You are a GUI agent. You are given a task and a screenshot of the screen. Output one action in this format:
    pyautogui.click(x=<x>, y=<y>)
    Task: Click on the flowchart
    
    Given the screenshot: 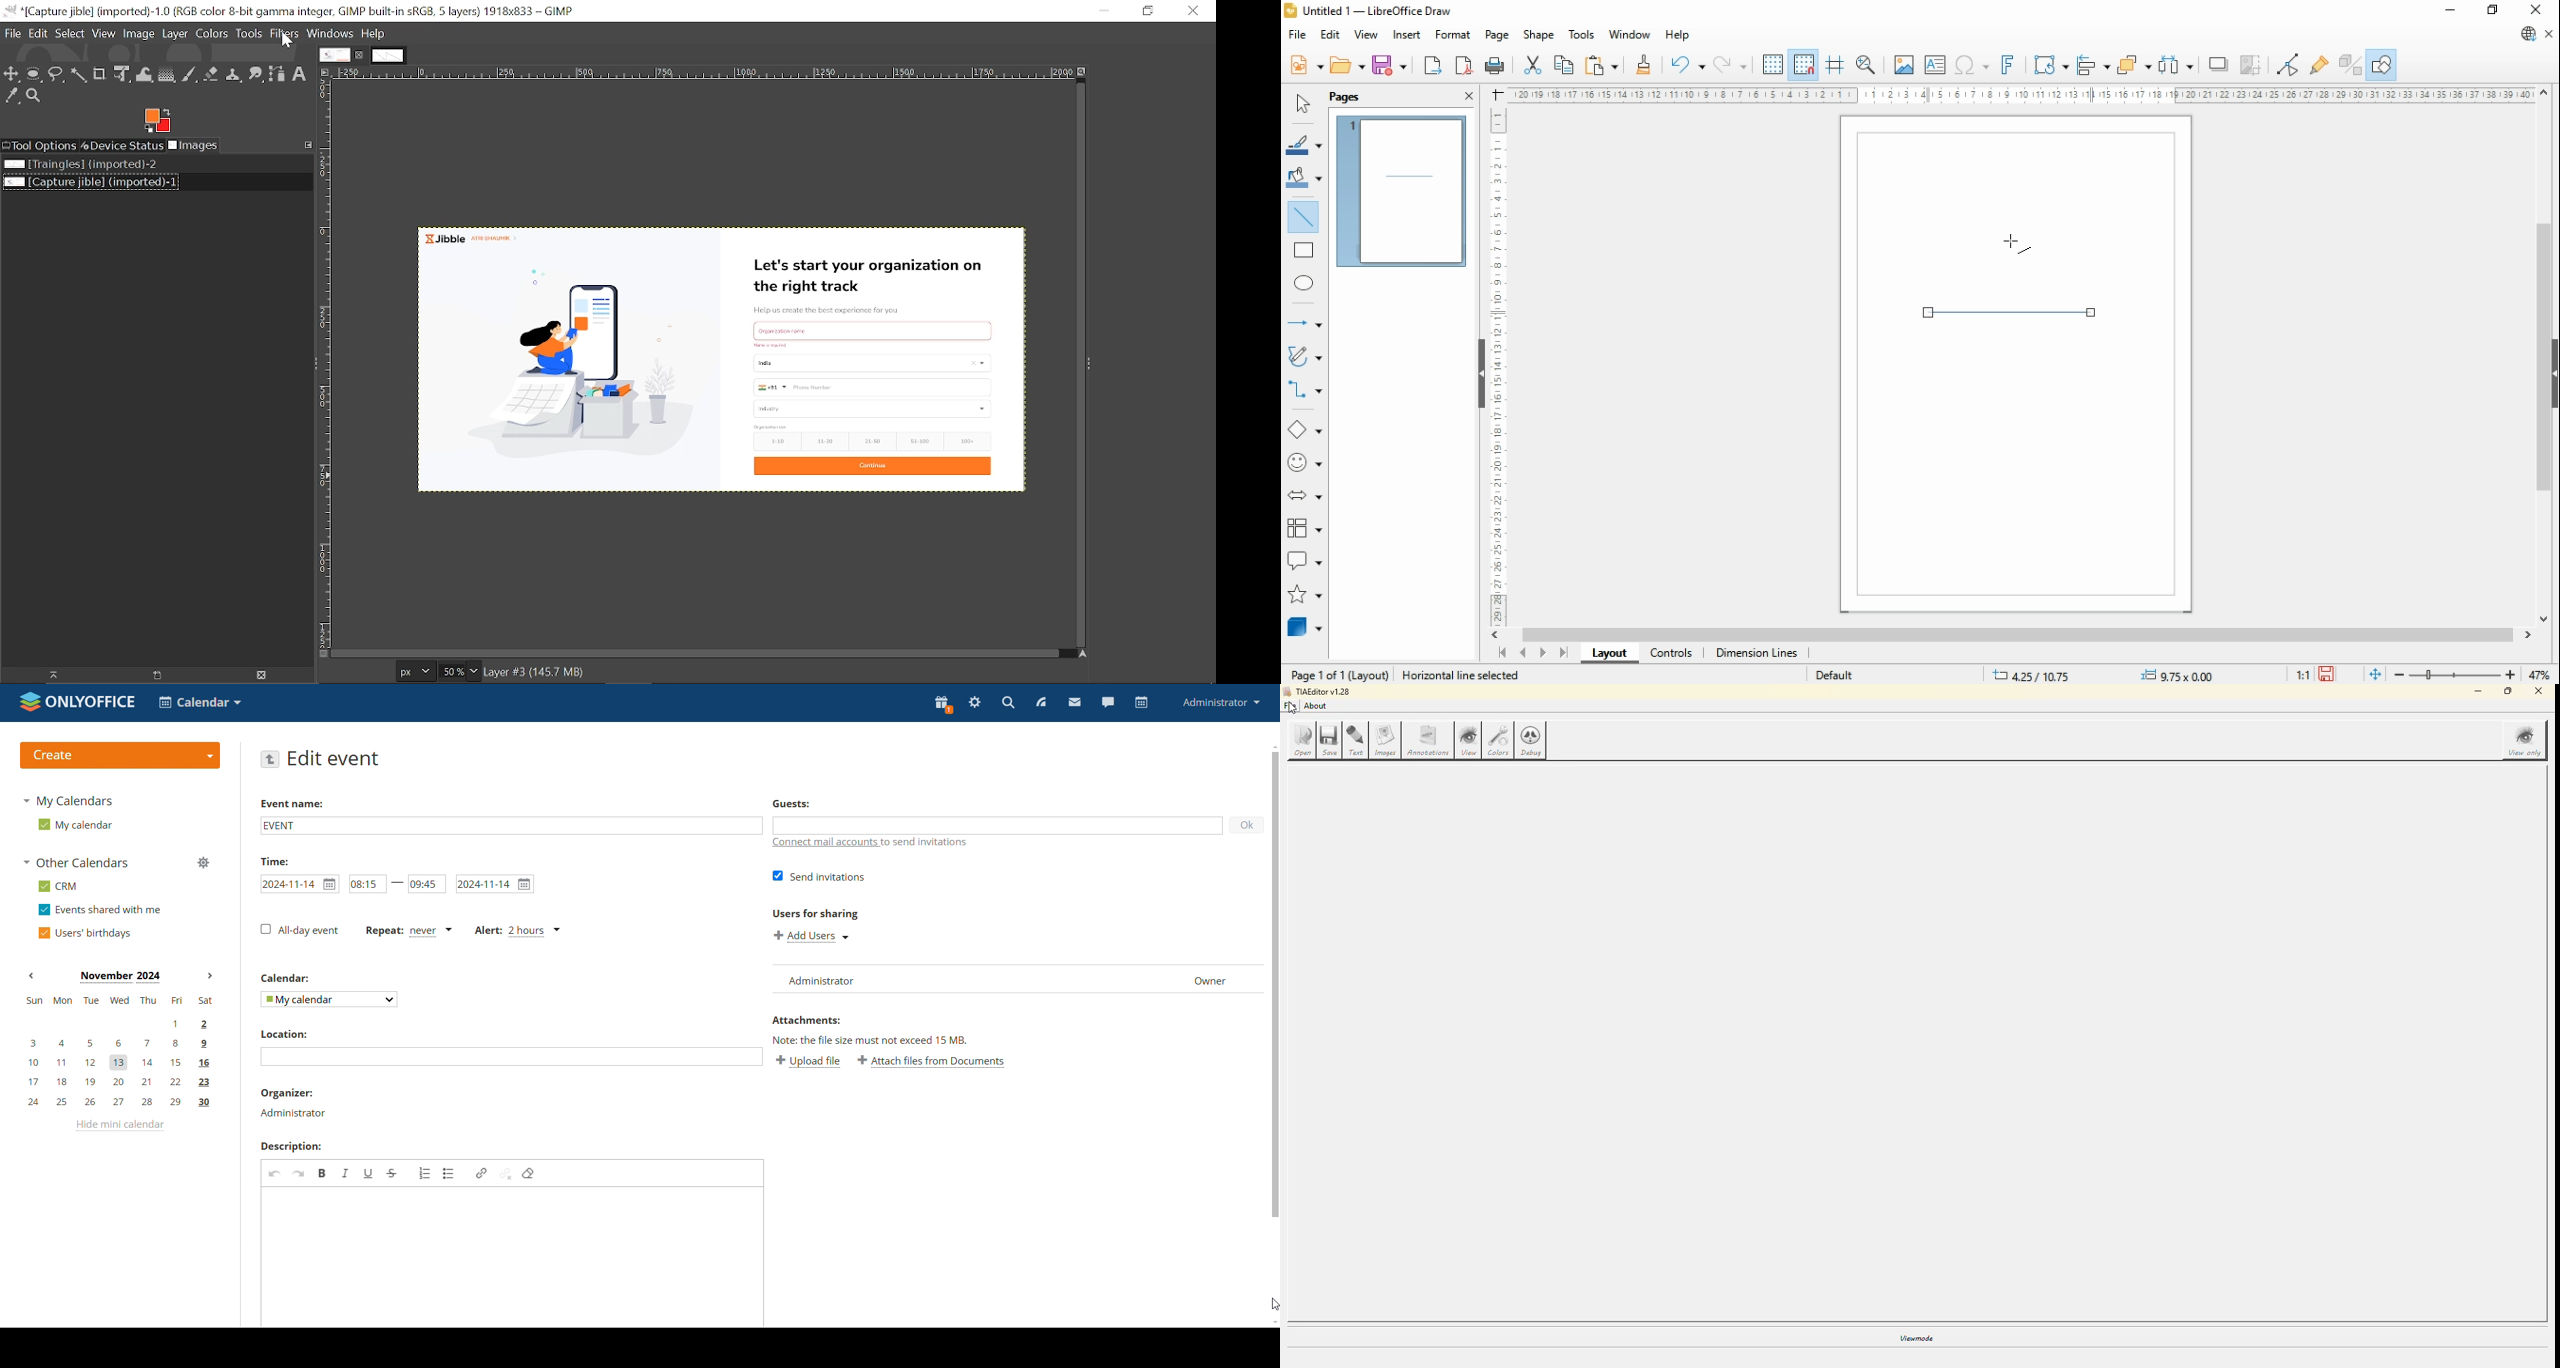 What is the action you would take?
    pyautogui.click(x=1304, y=529)
    